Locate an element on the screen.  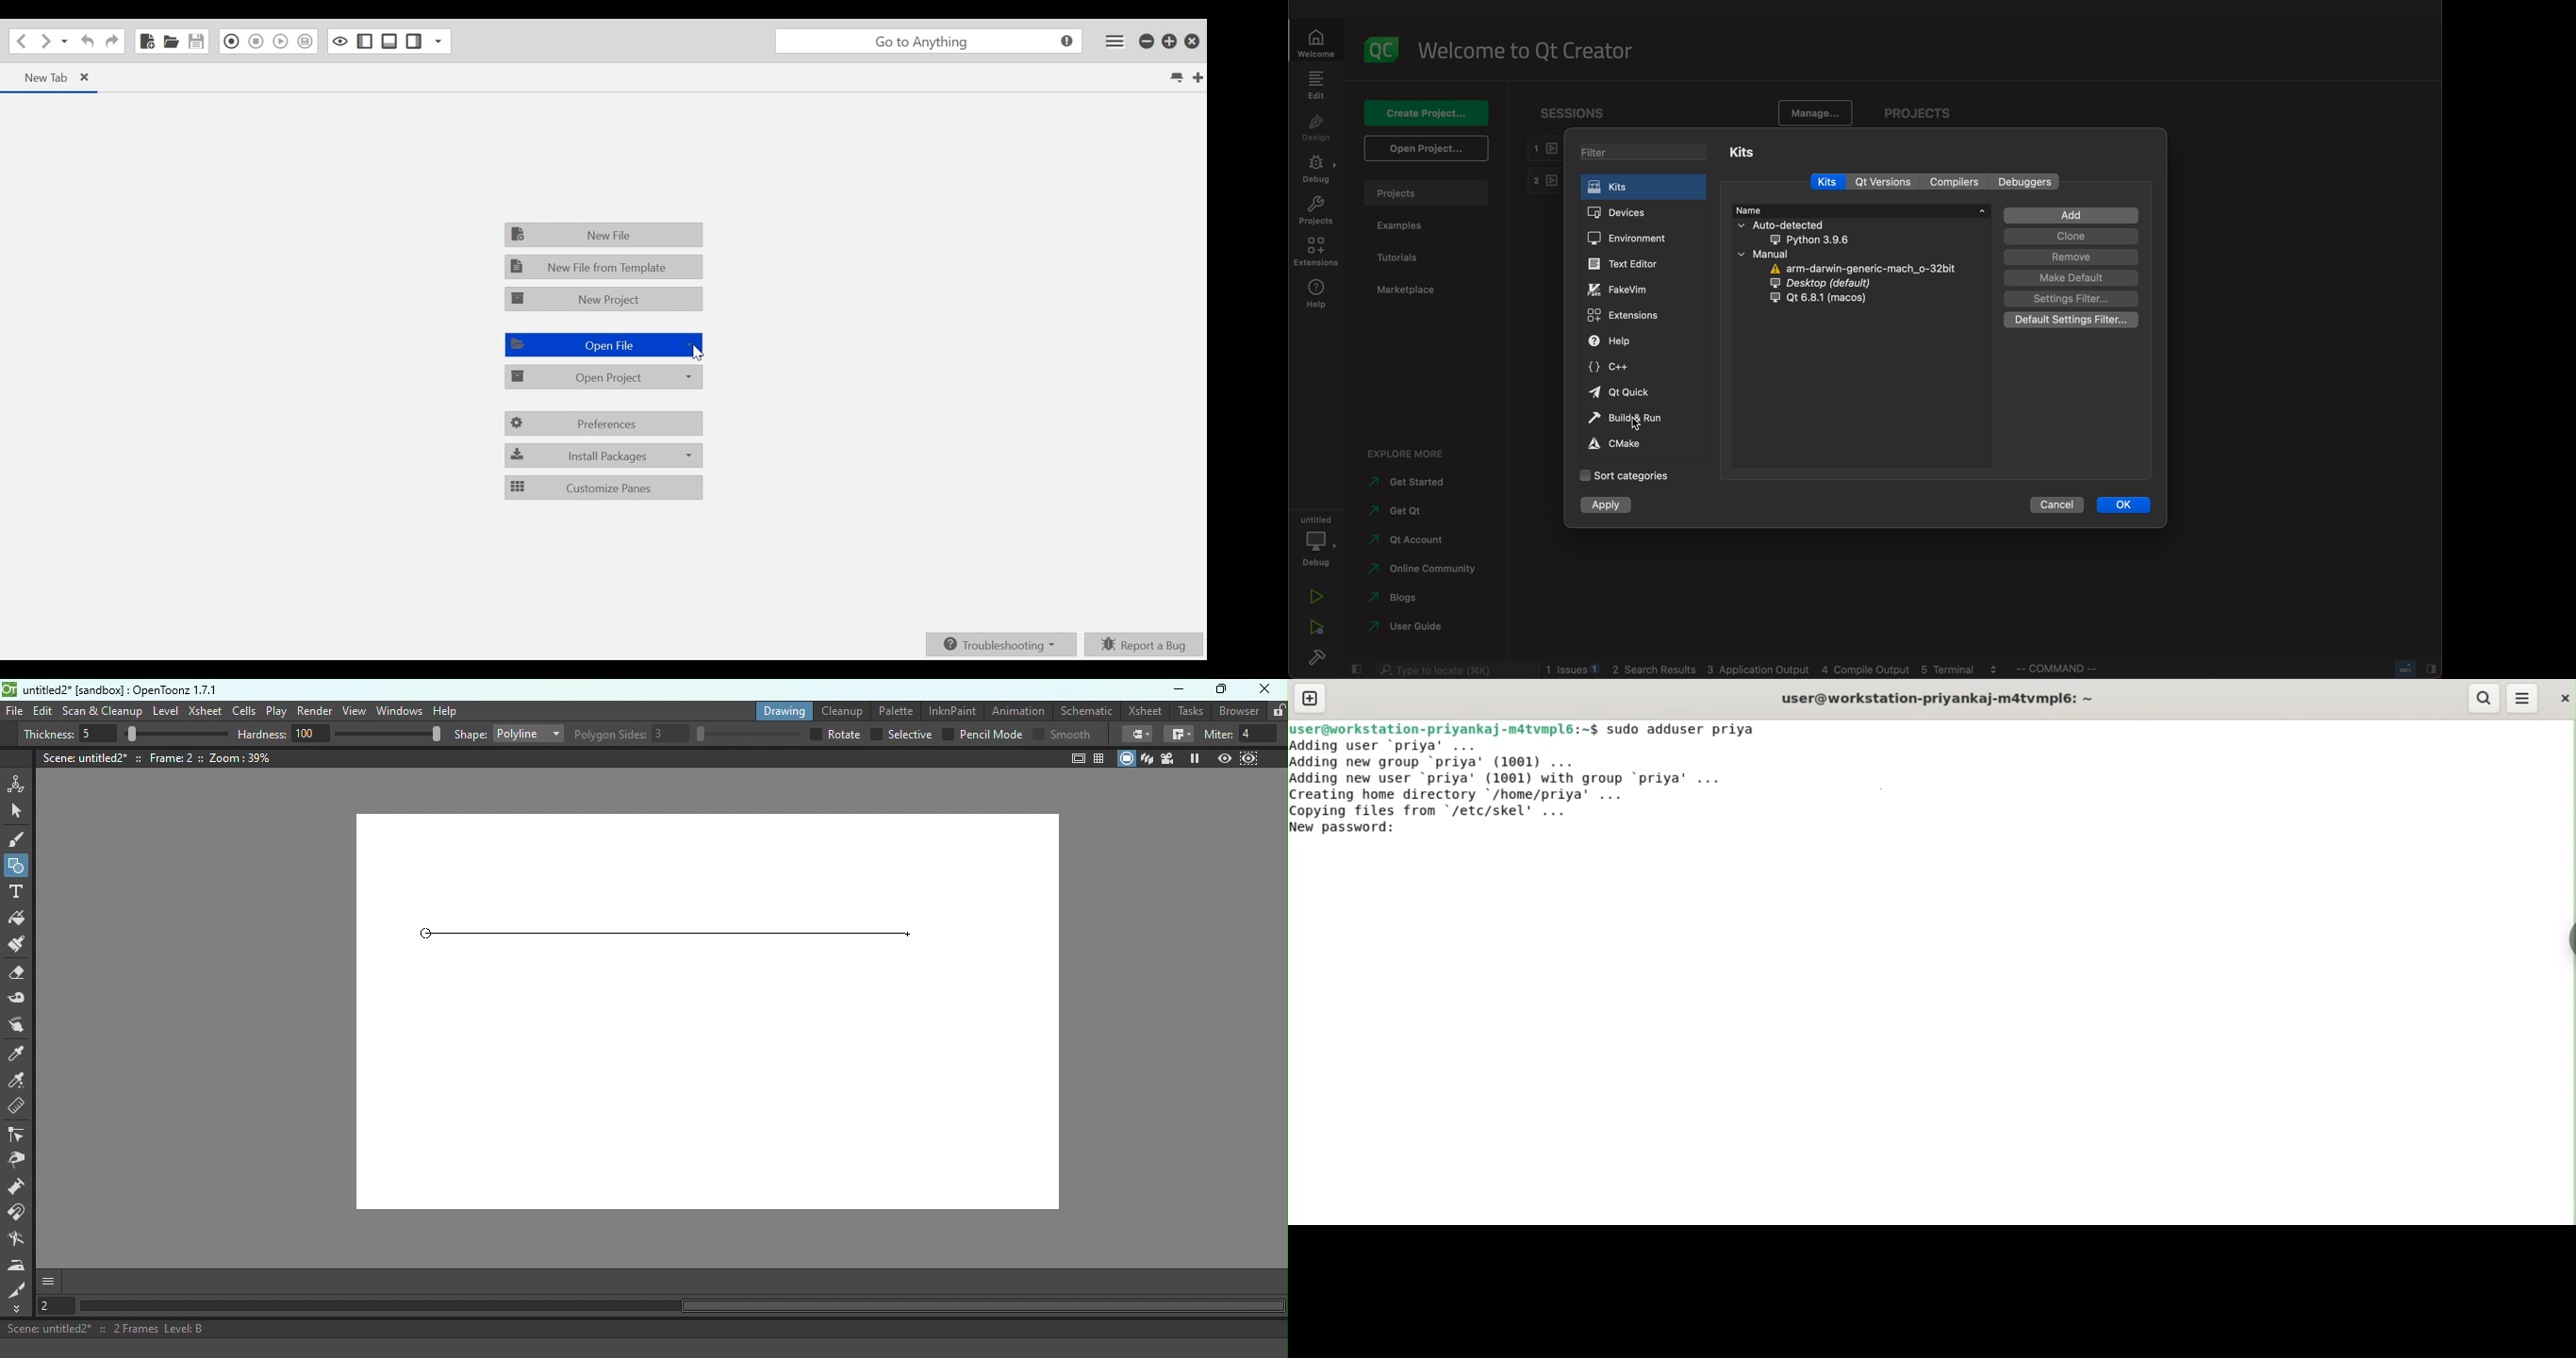
Application menu is located at coordinates (1116, 41).